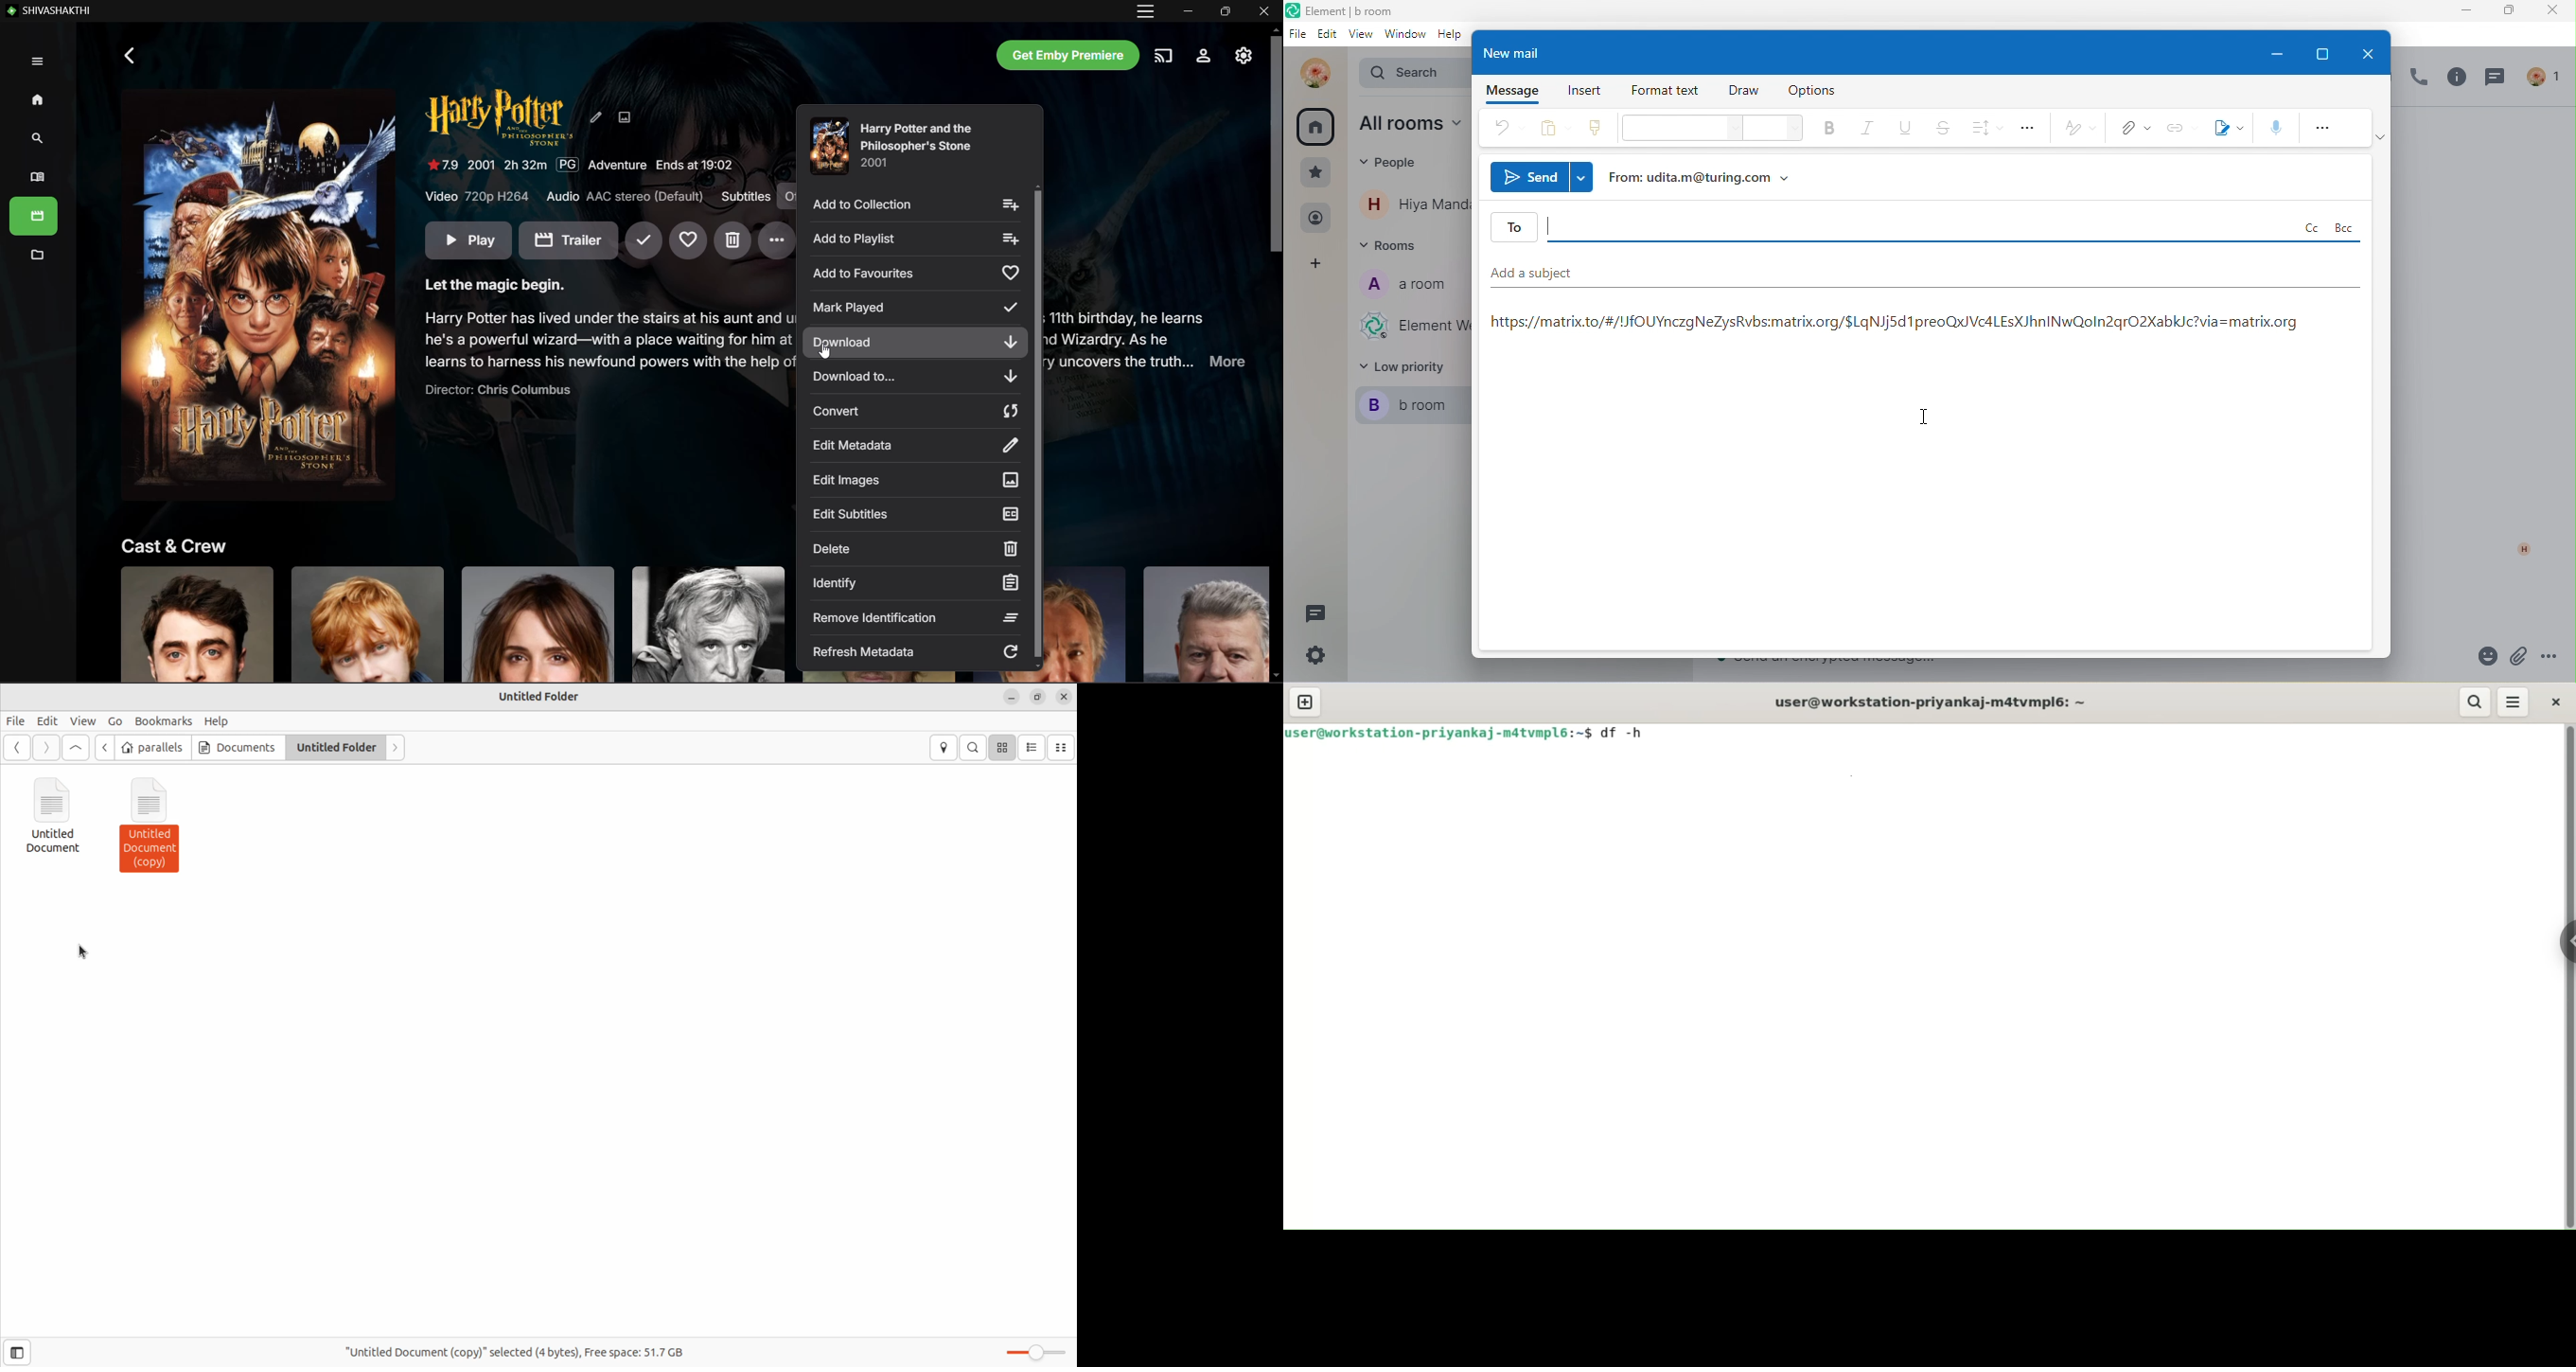 This screenshot has height=1372, width=2576. I want to click on speech, so click(2273, 128).